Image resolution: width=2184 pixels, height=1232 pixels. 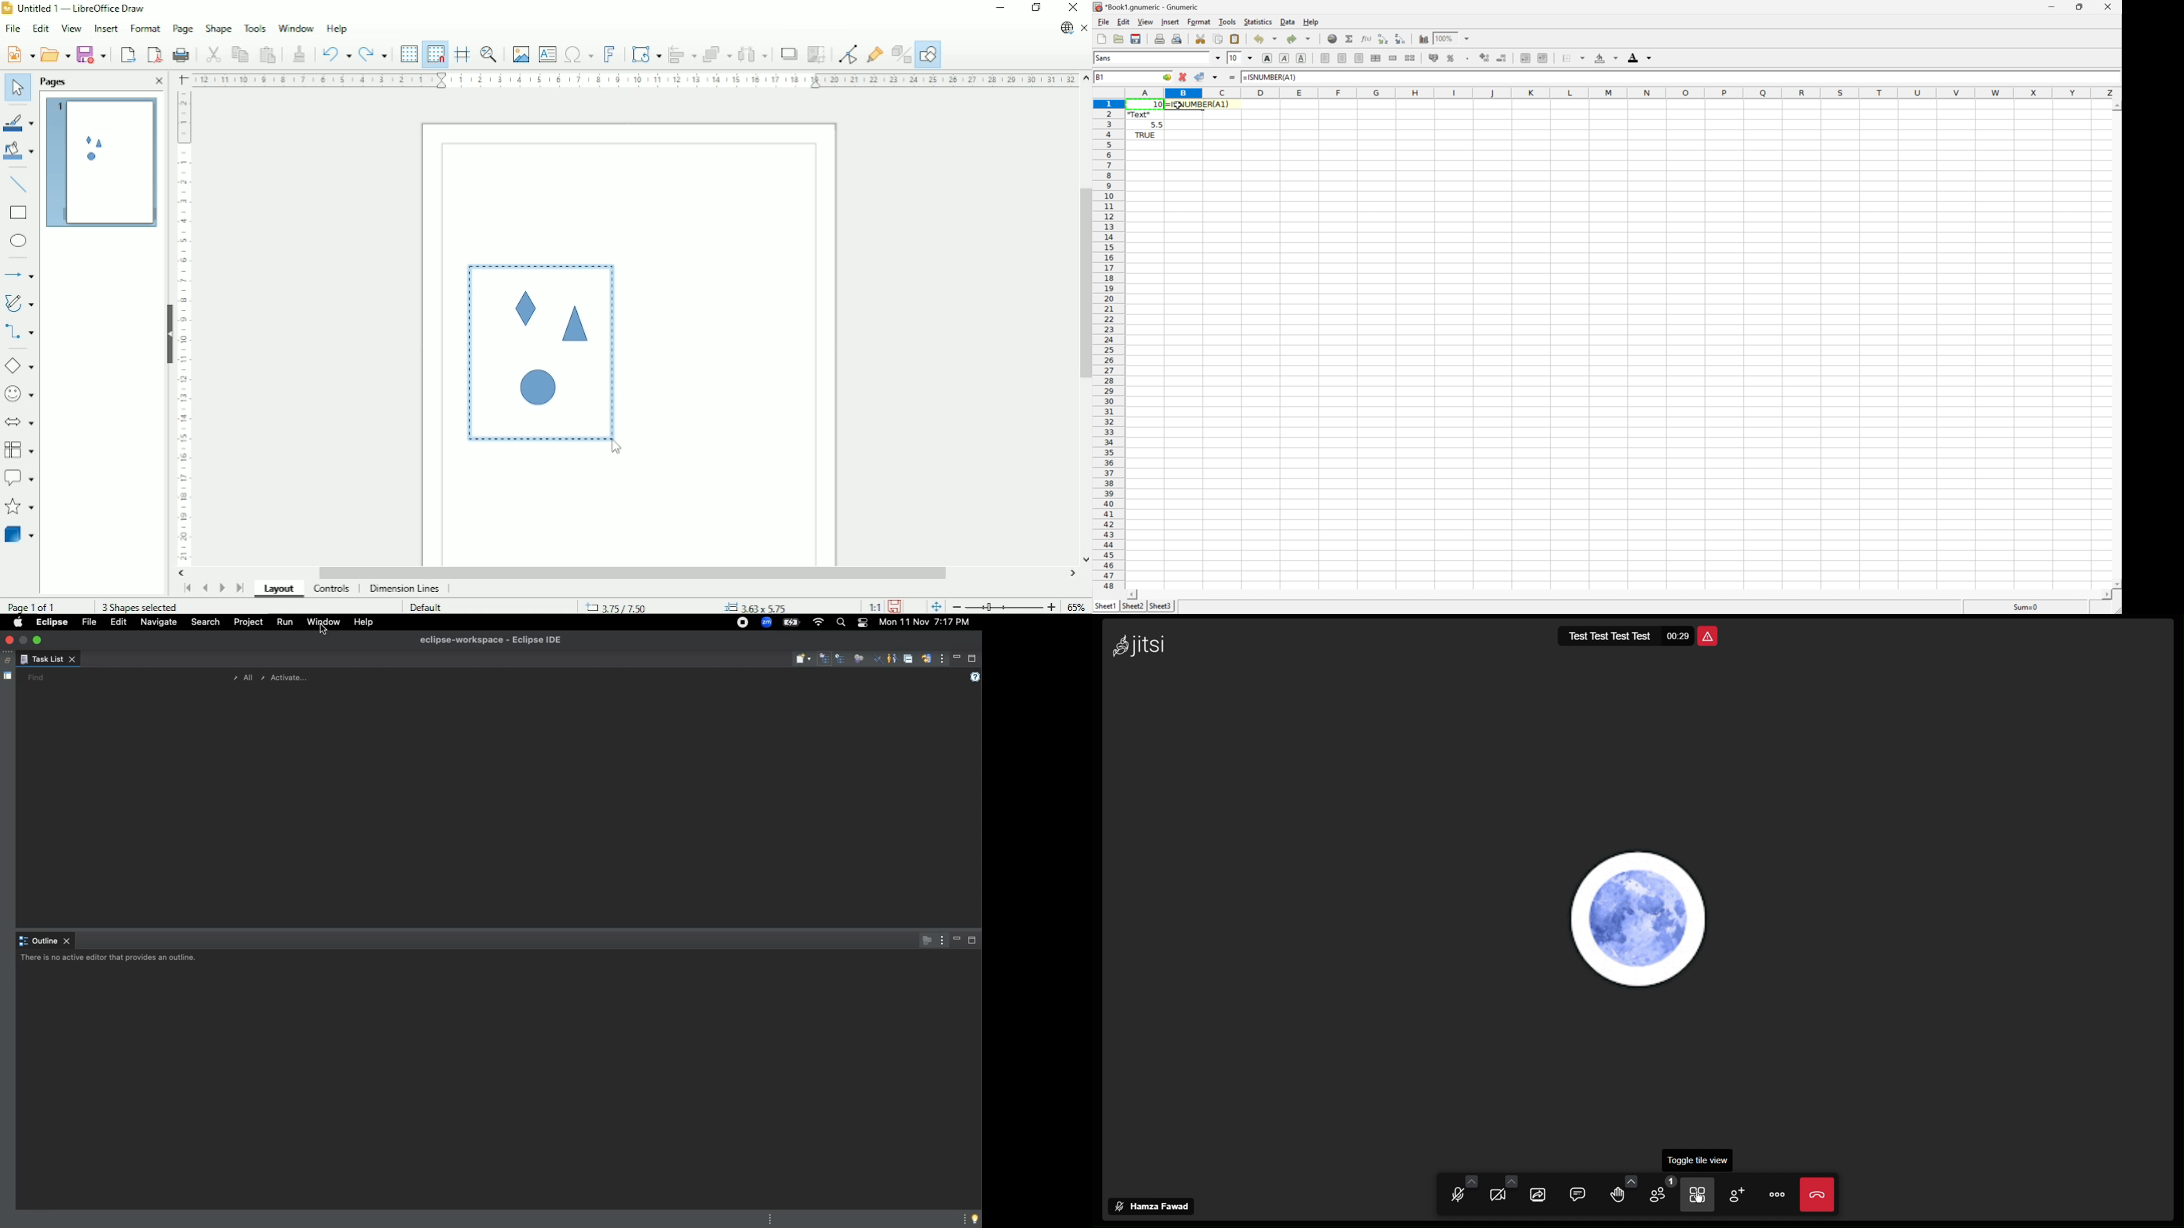 I want to click on Sort the selected region in descending order based on the first column selected, so click(x=1401, y=38).